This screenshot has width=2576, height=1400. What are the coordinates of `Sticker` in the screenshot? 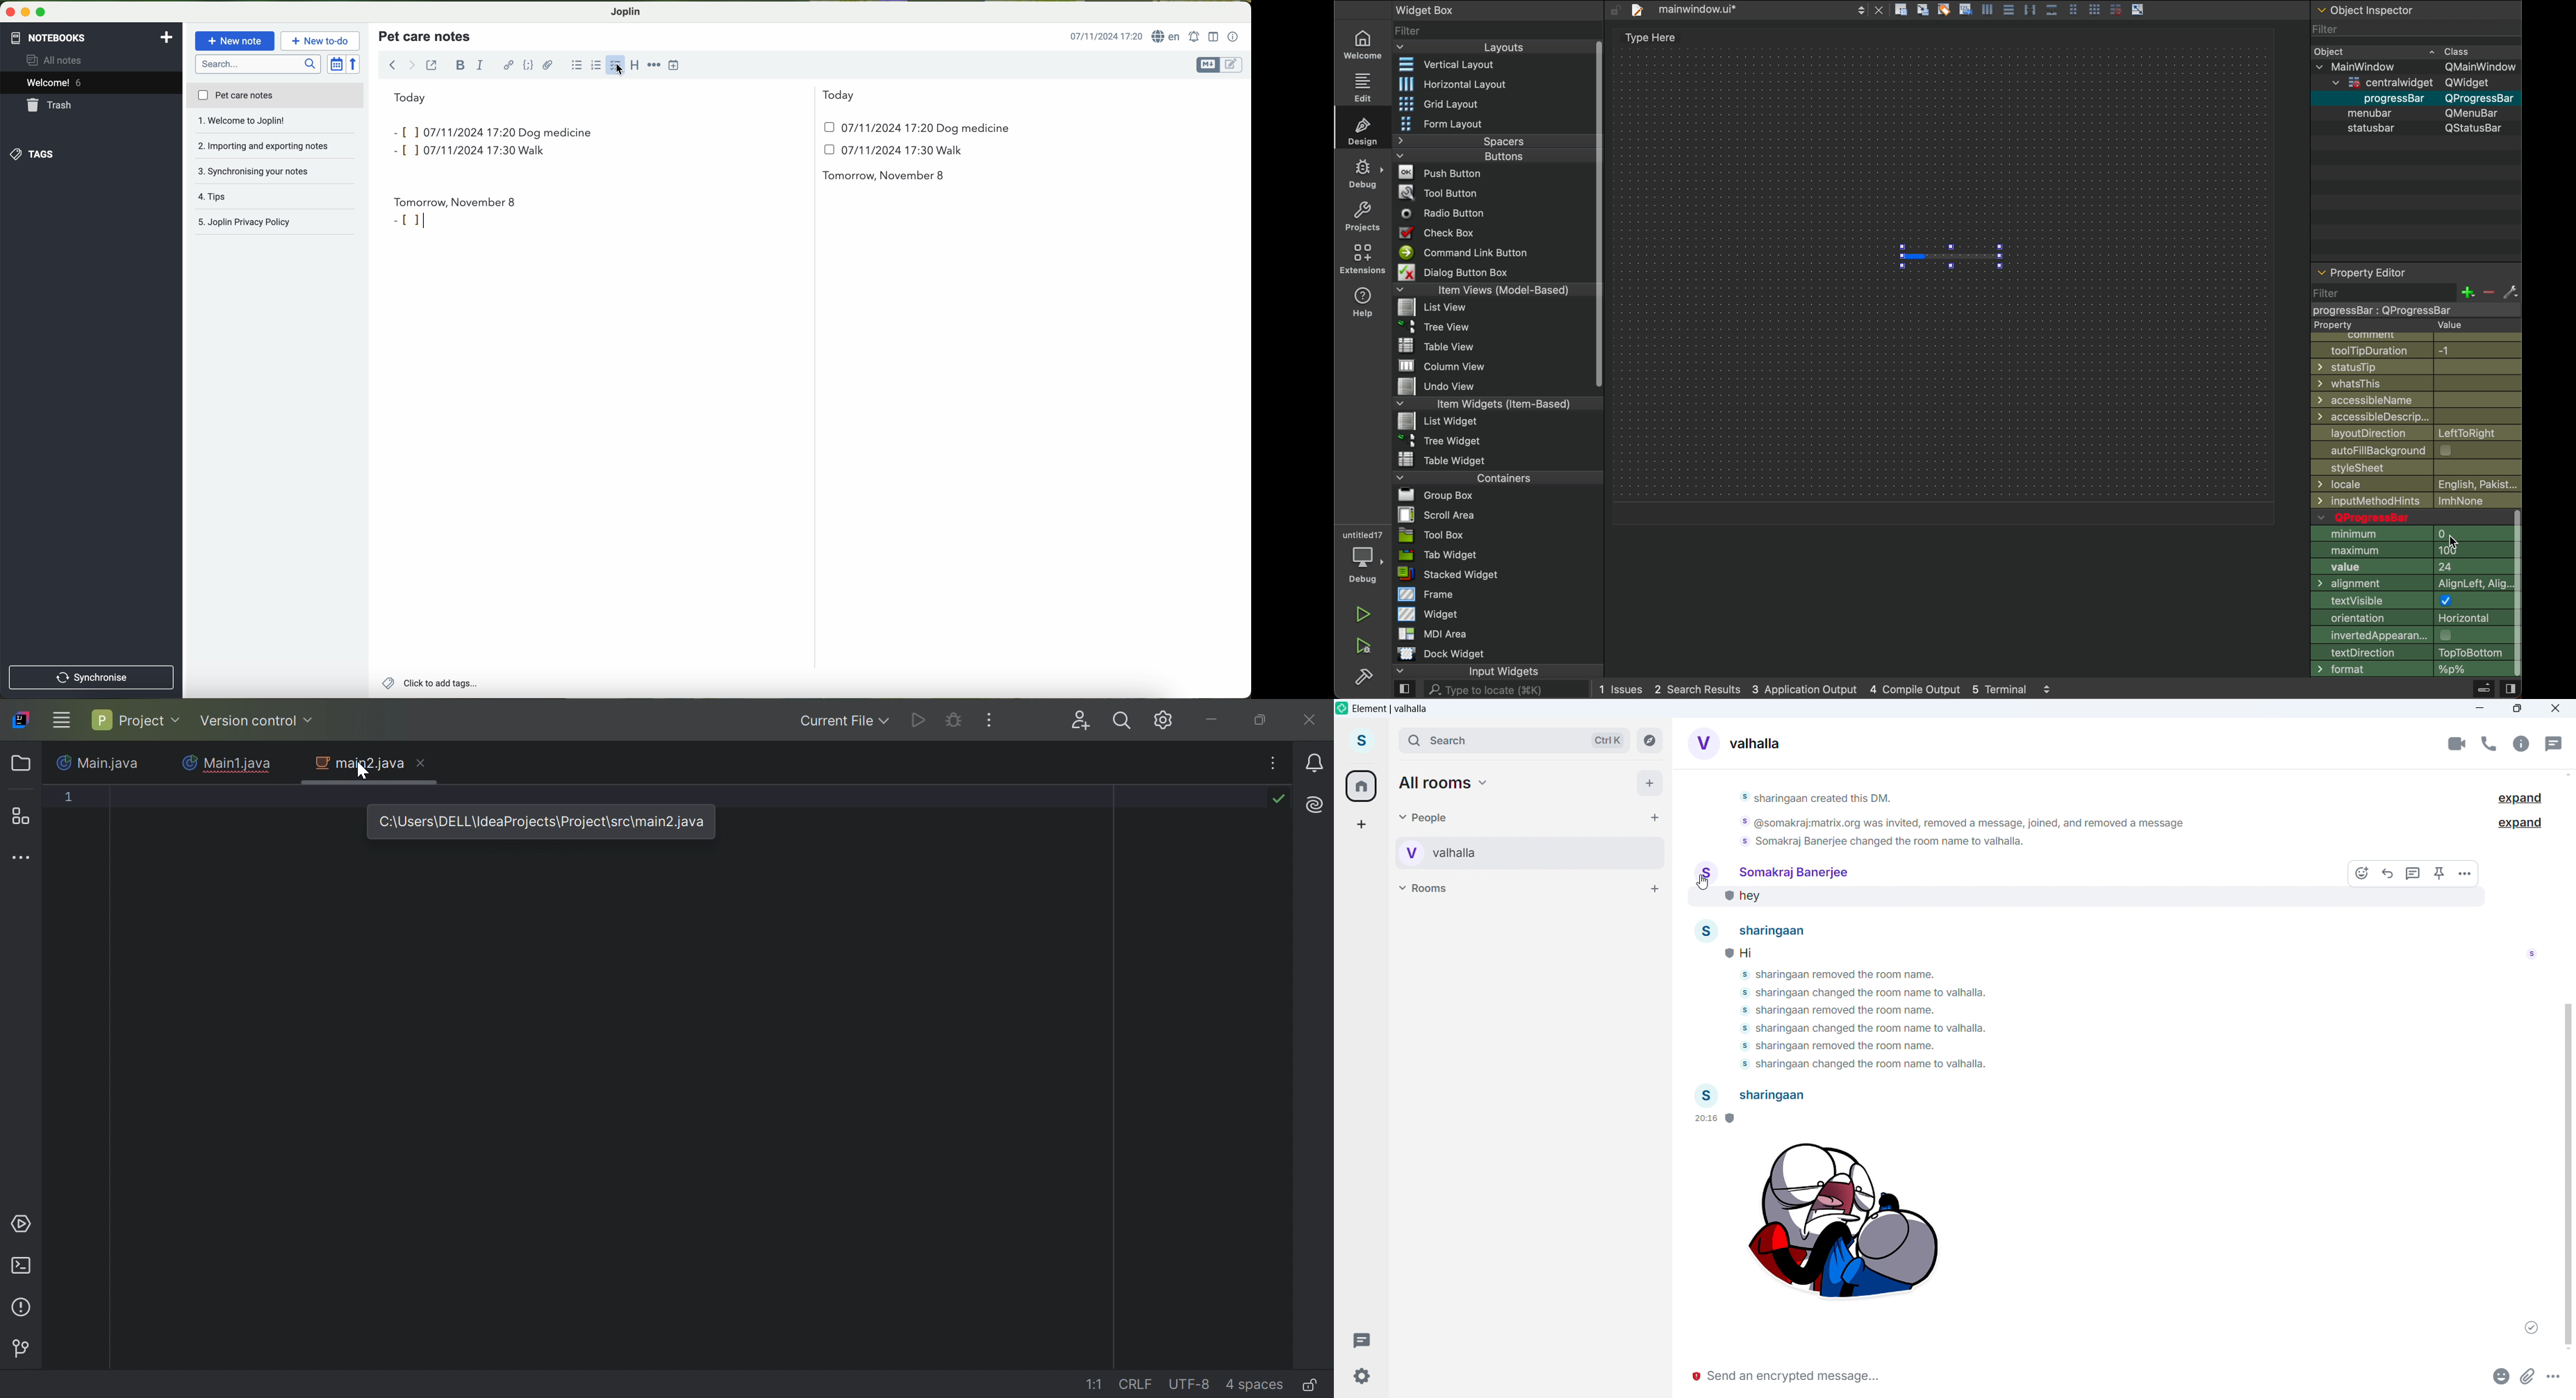 It's located at (1841, 1226).